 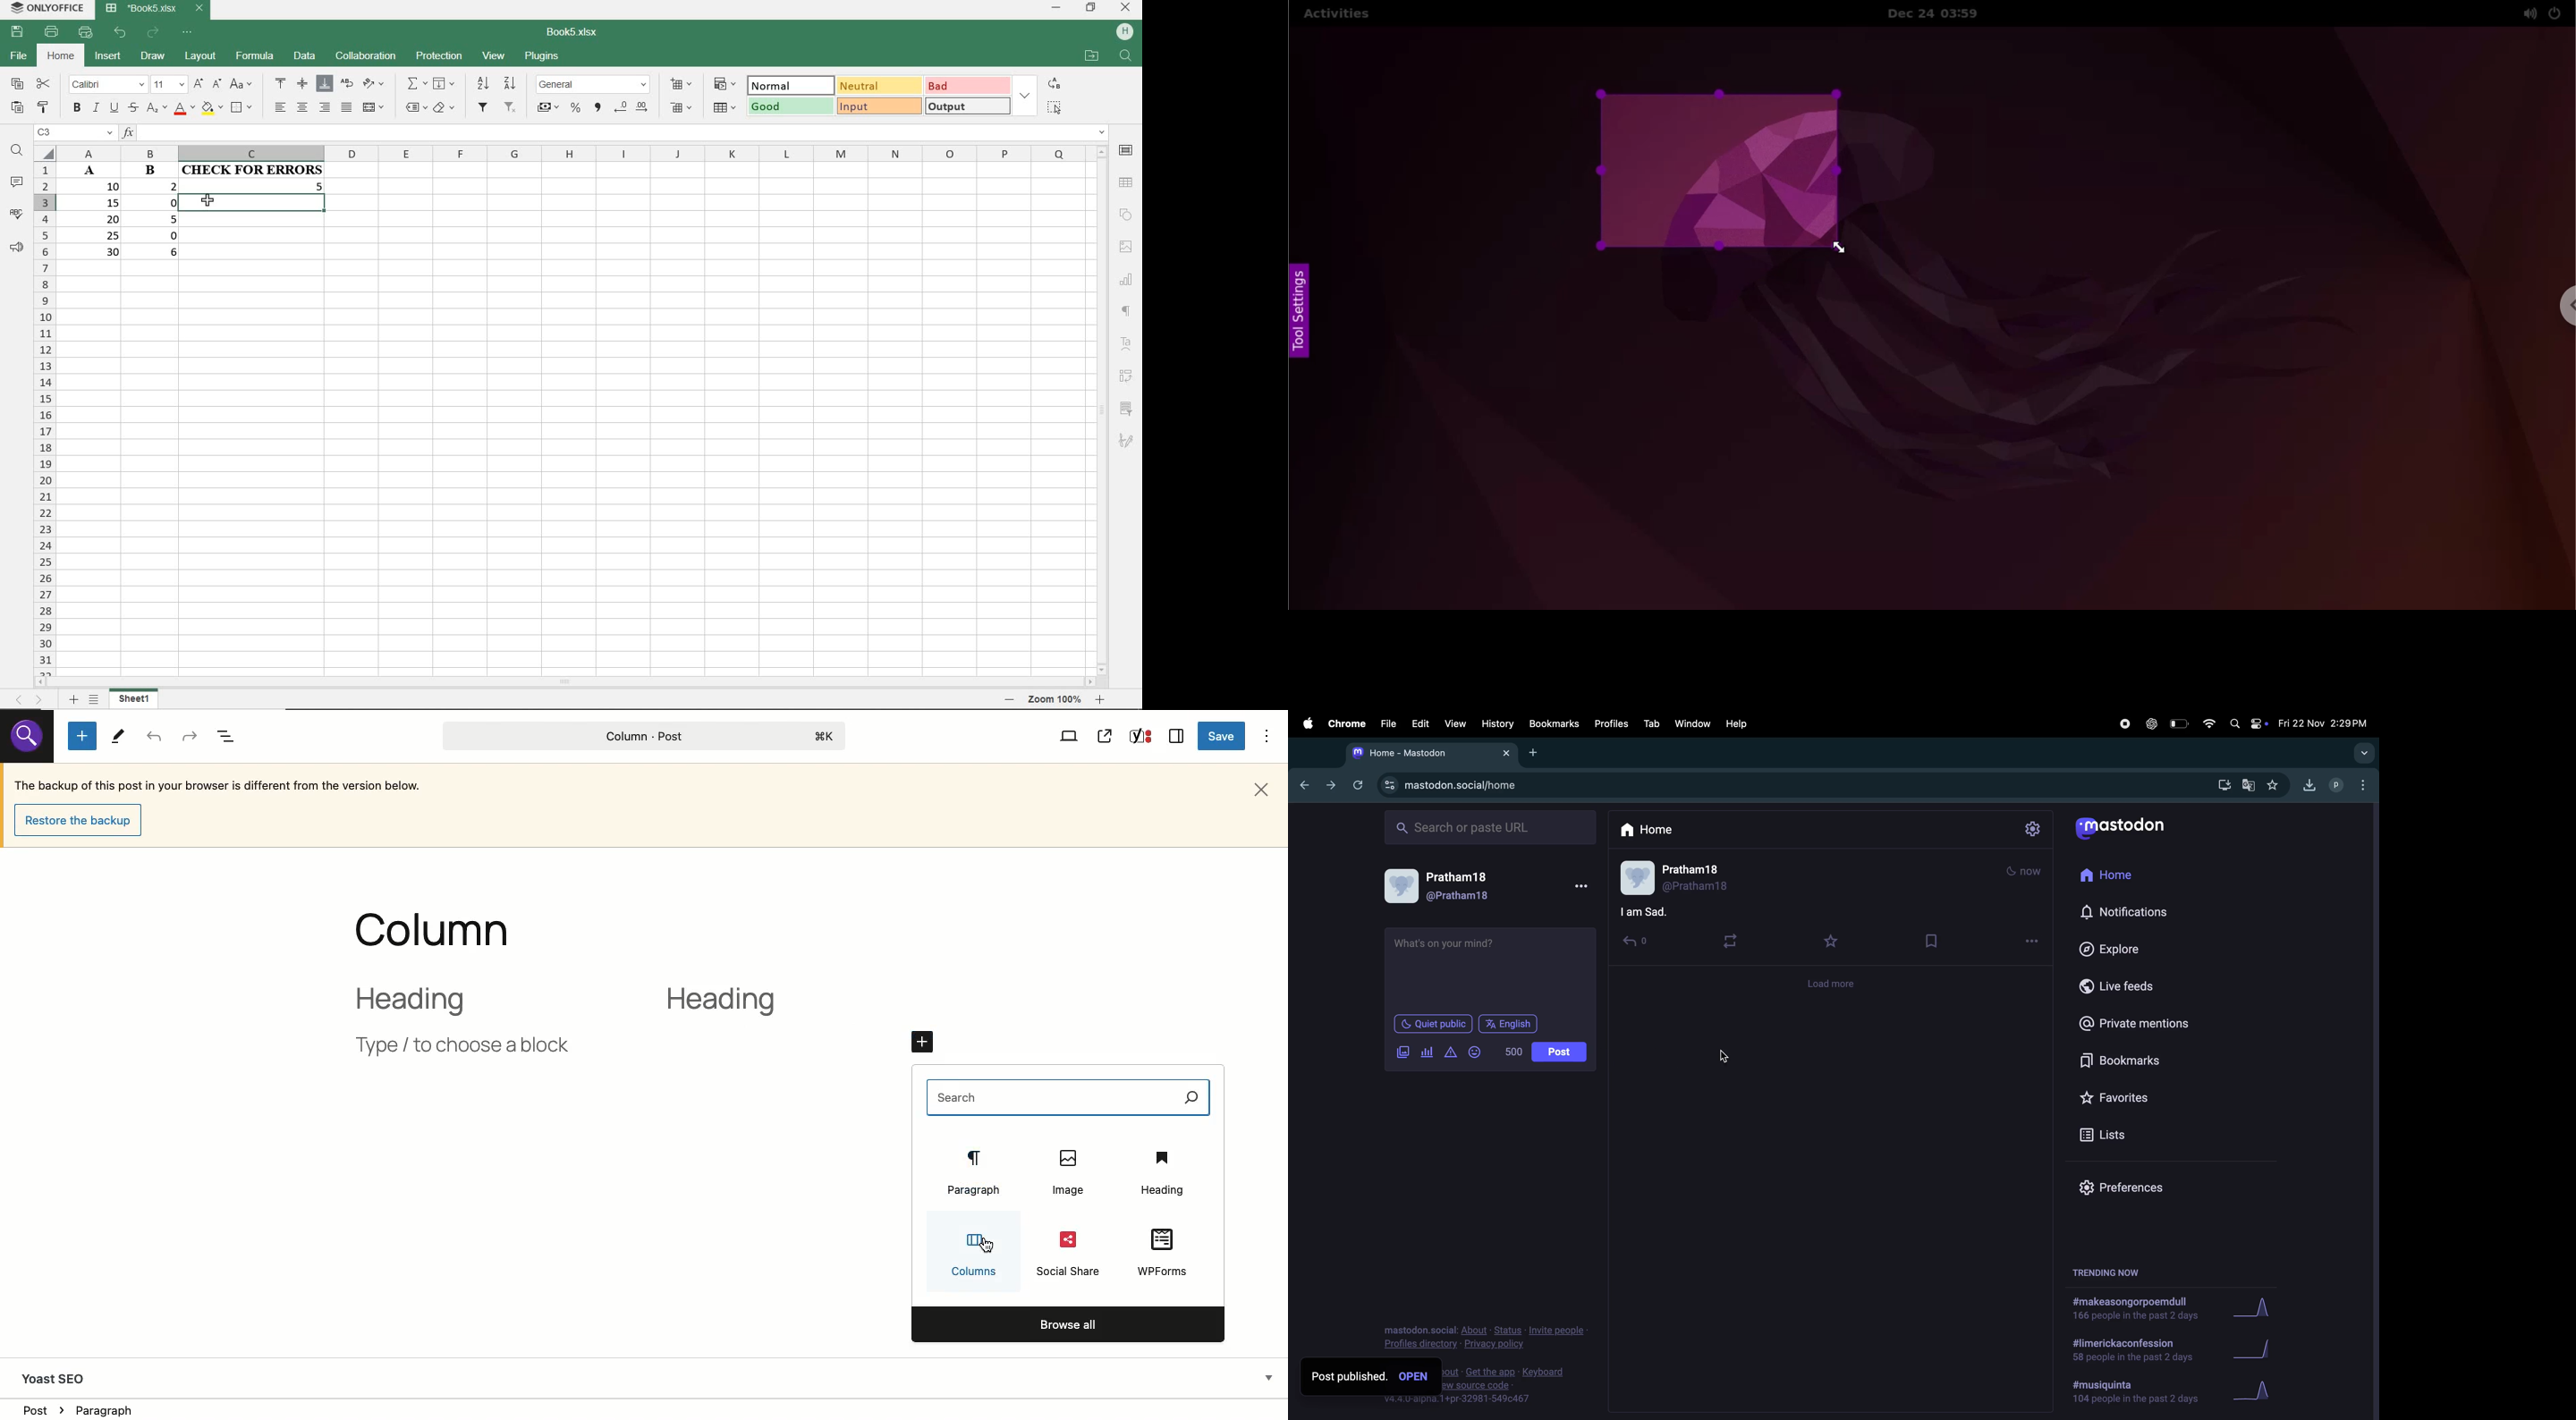 I want to click on REPLACE, so click(x=1054, y=83).